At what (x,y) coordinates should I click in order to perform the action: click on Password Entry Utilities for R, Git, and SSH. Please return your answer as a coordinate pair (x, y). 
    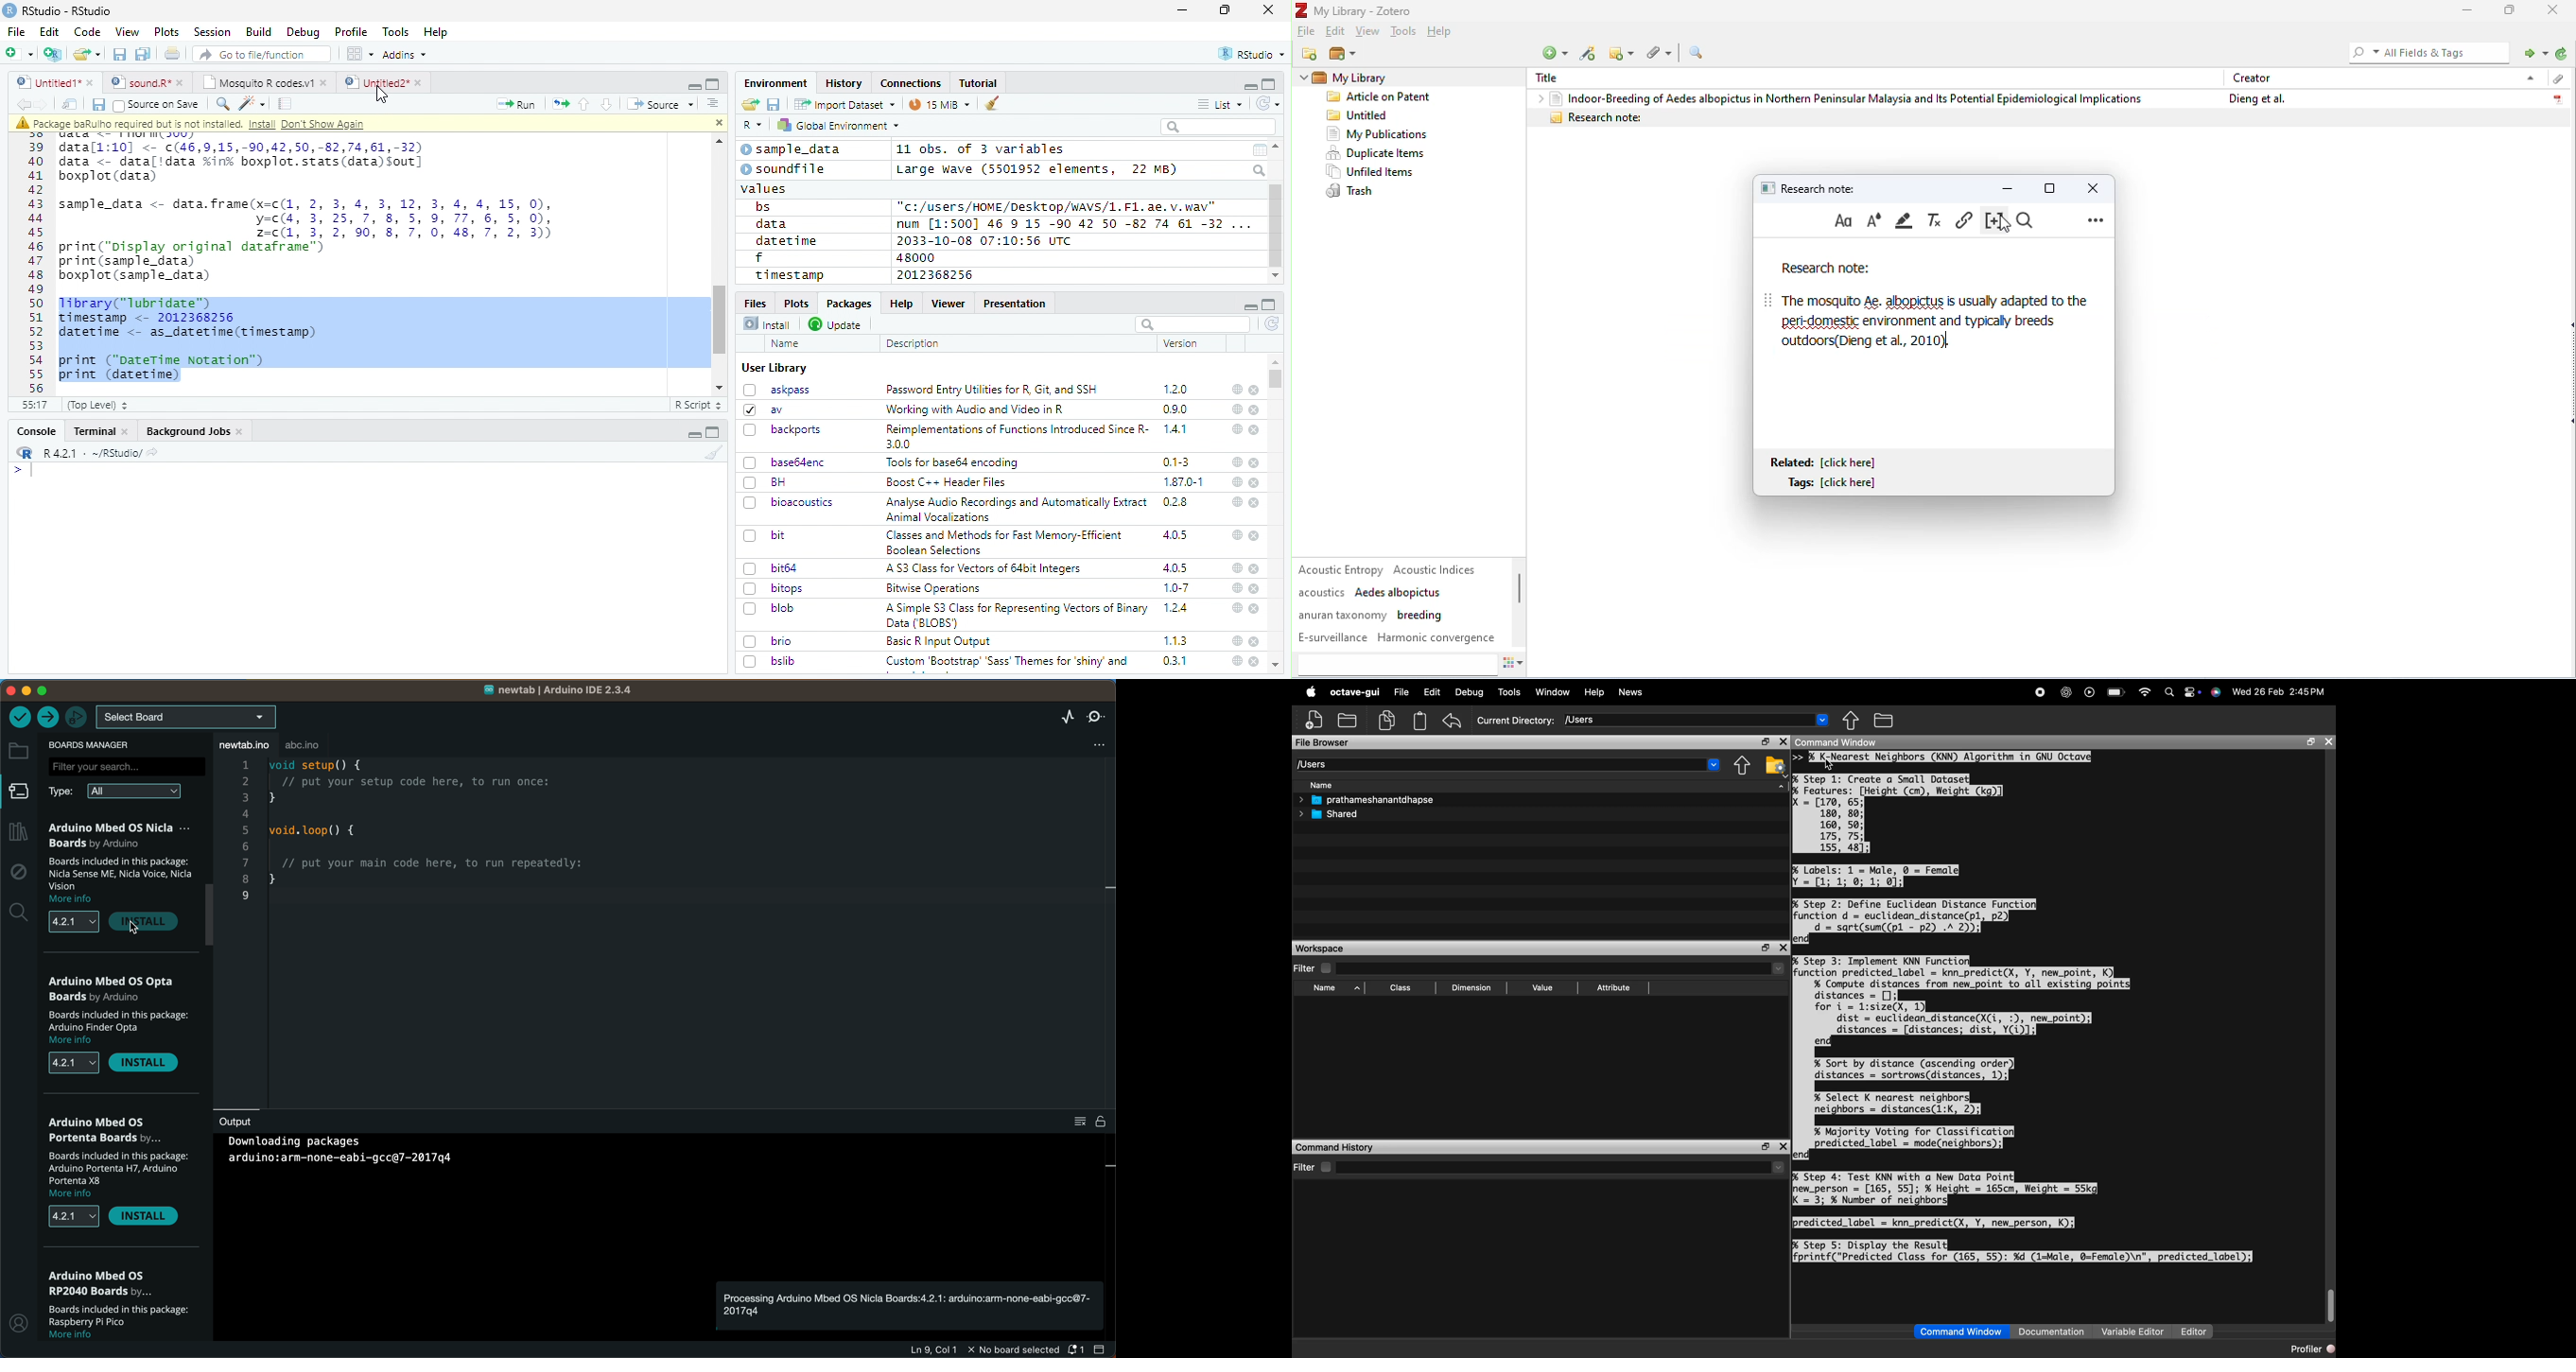
    Looking at the image, I should click on (992, 390).